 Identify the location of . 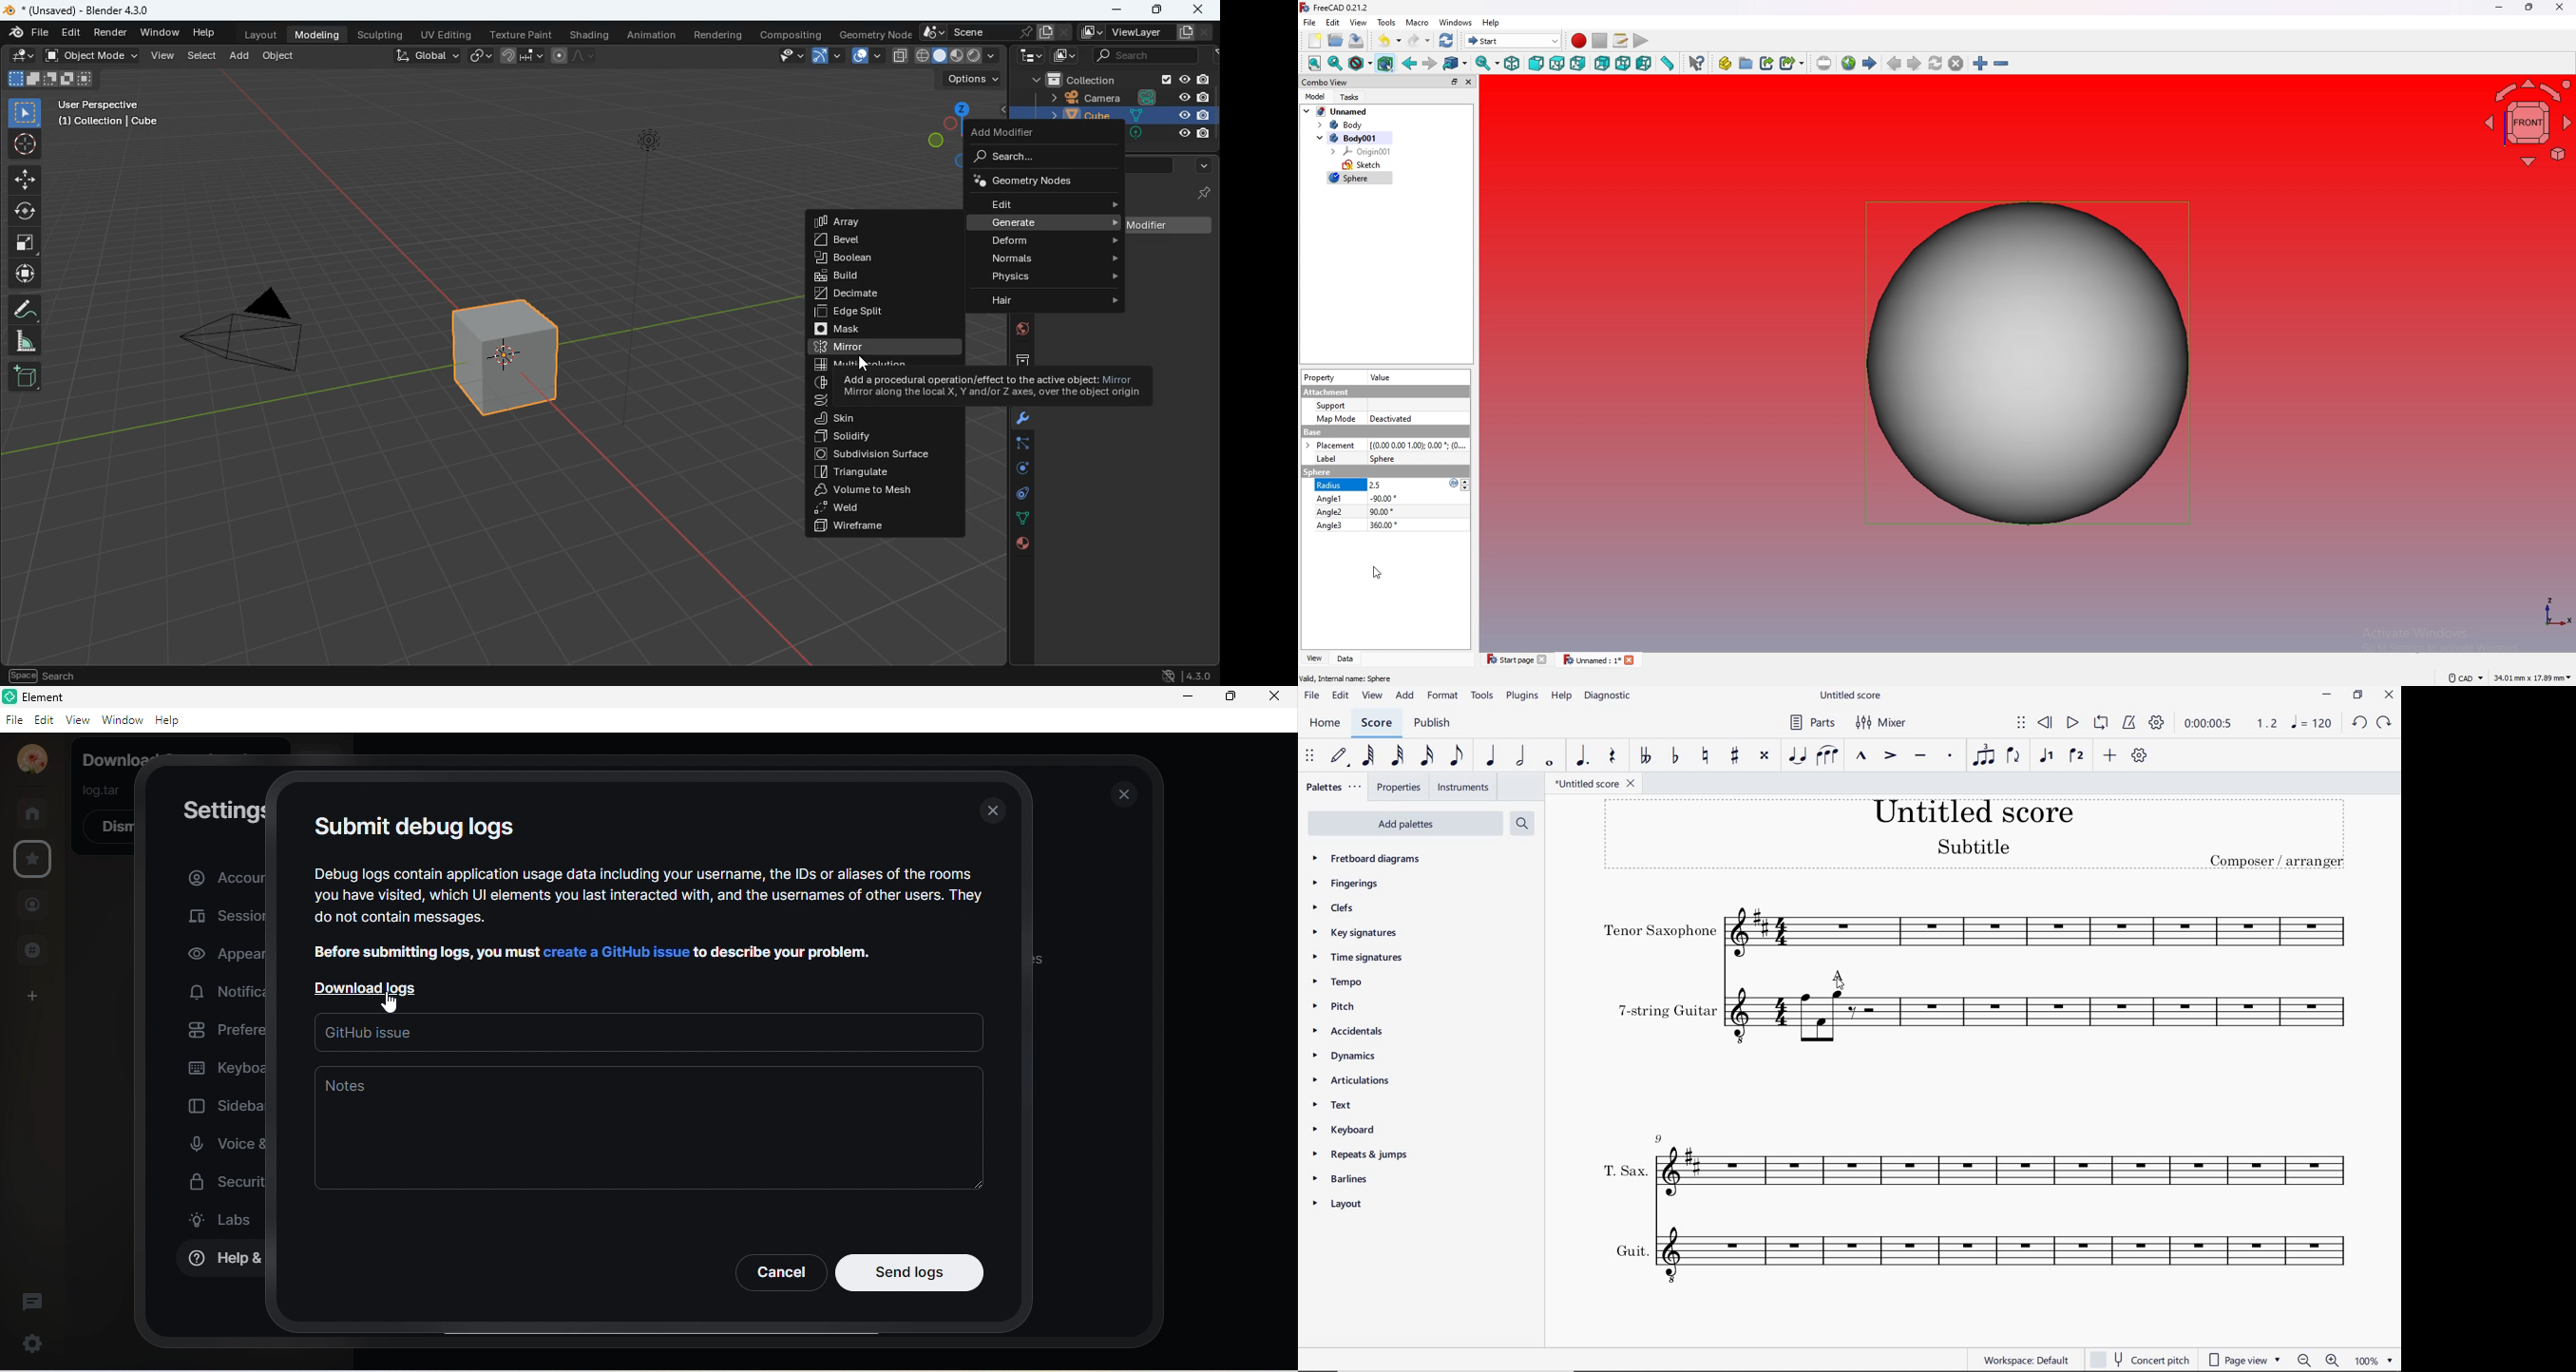
(824, 365).